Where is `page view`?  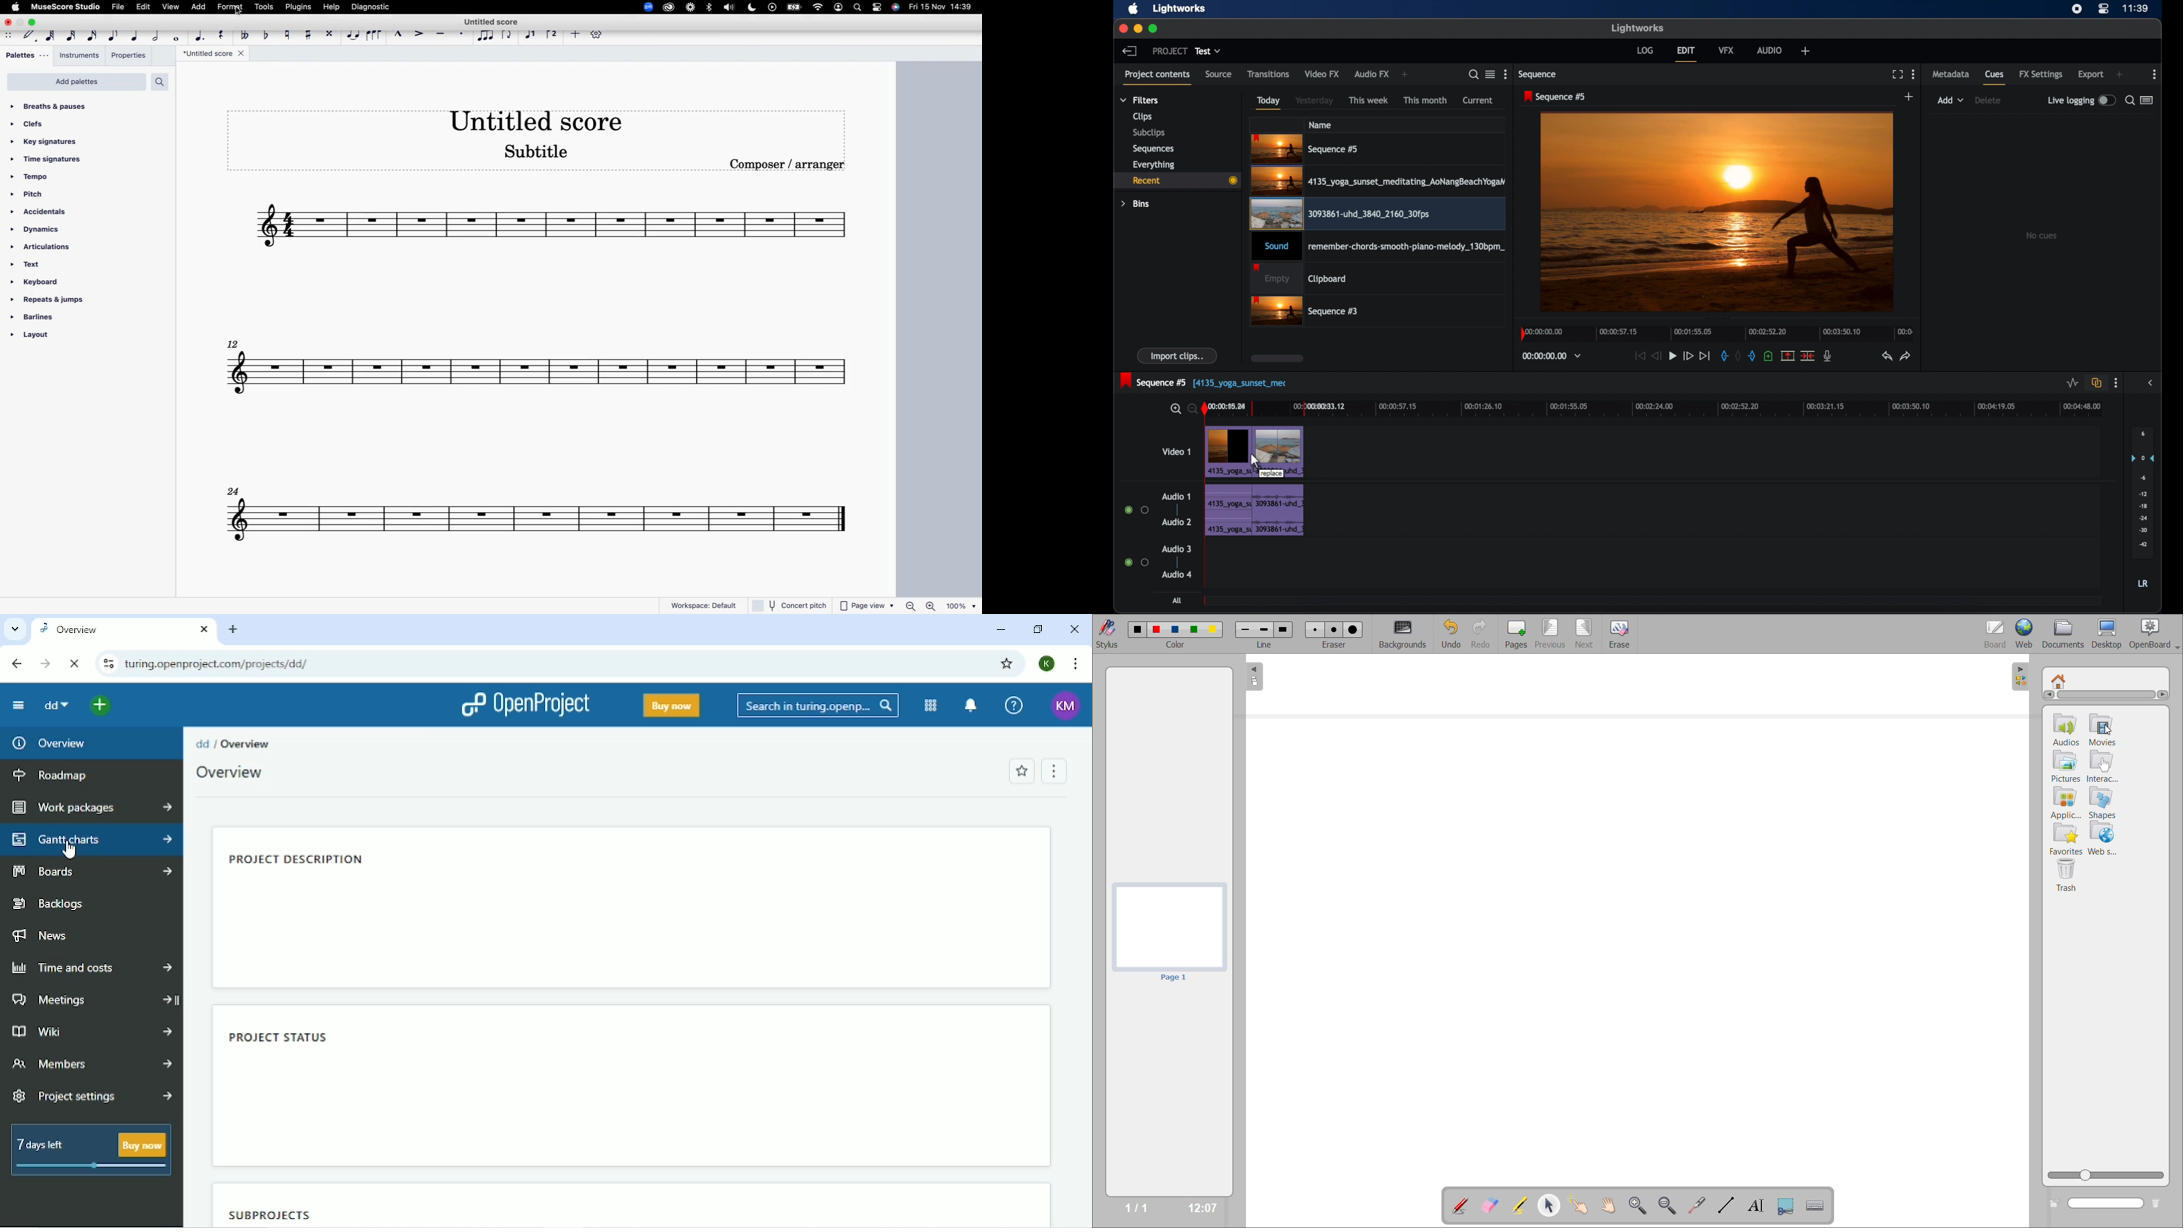 page view is located at coordinates (868, 605).